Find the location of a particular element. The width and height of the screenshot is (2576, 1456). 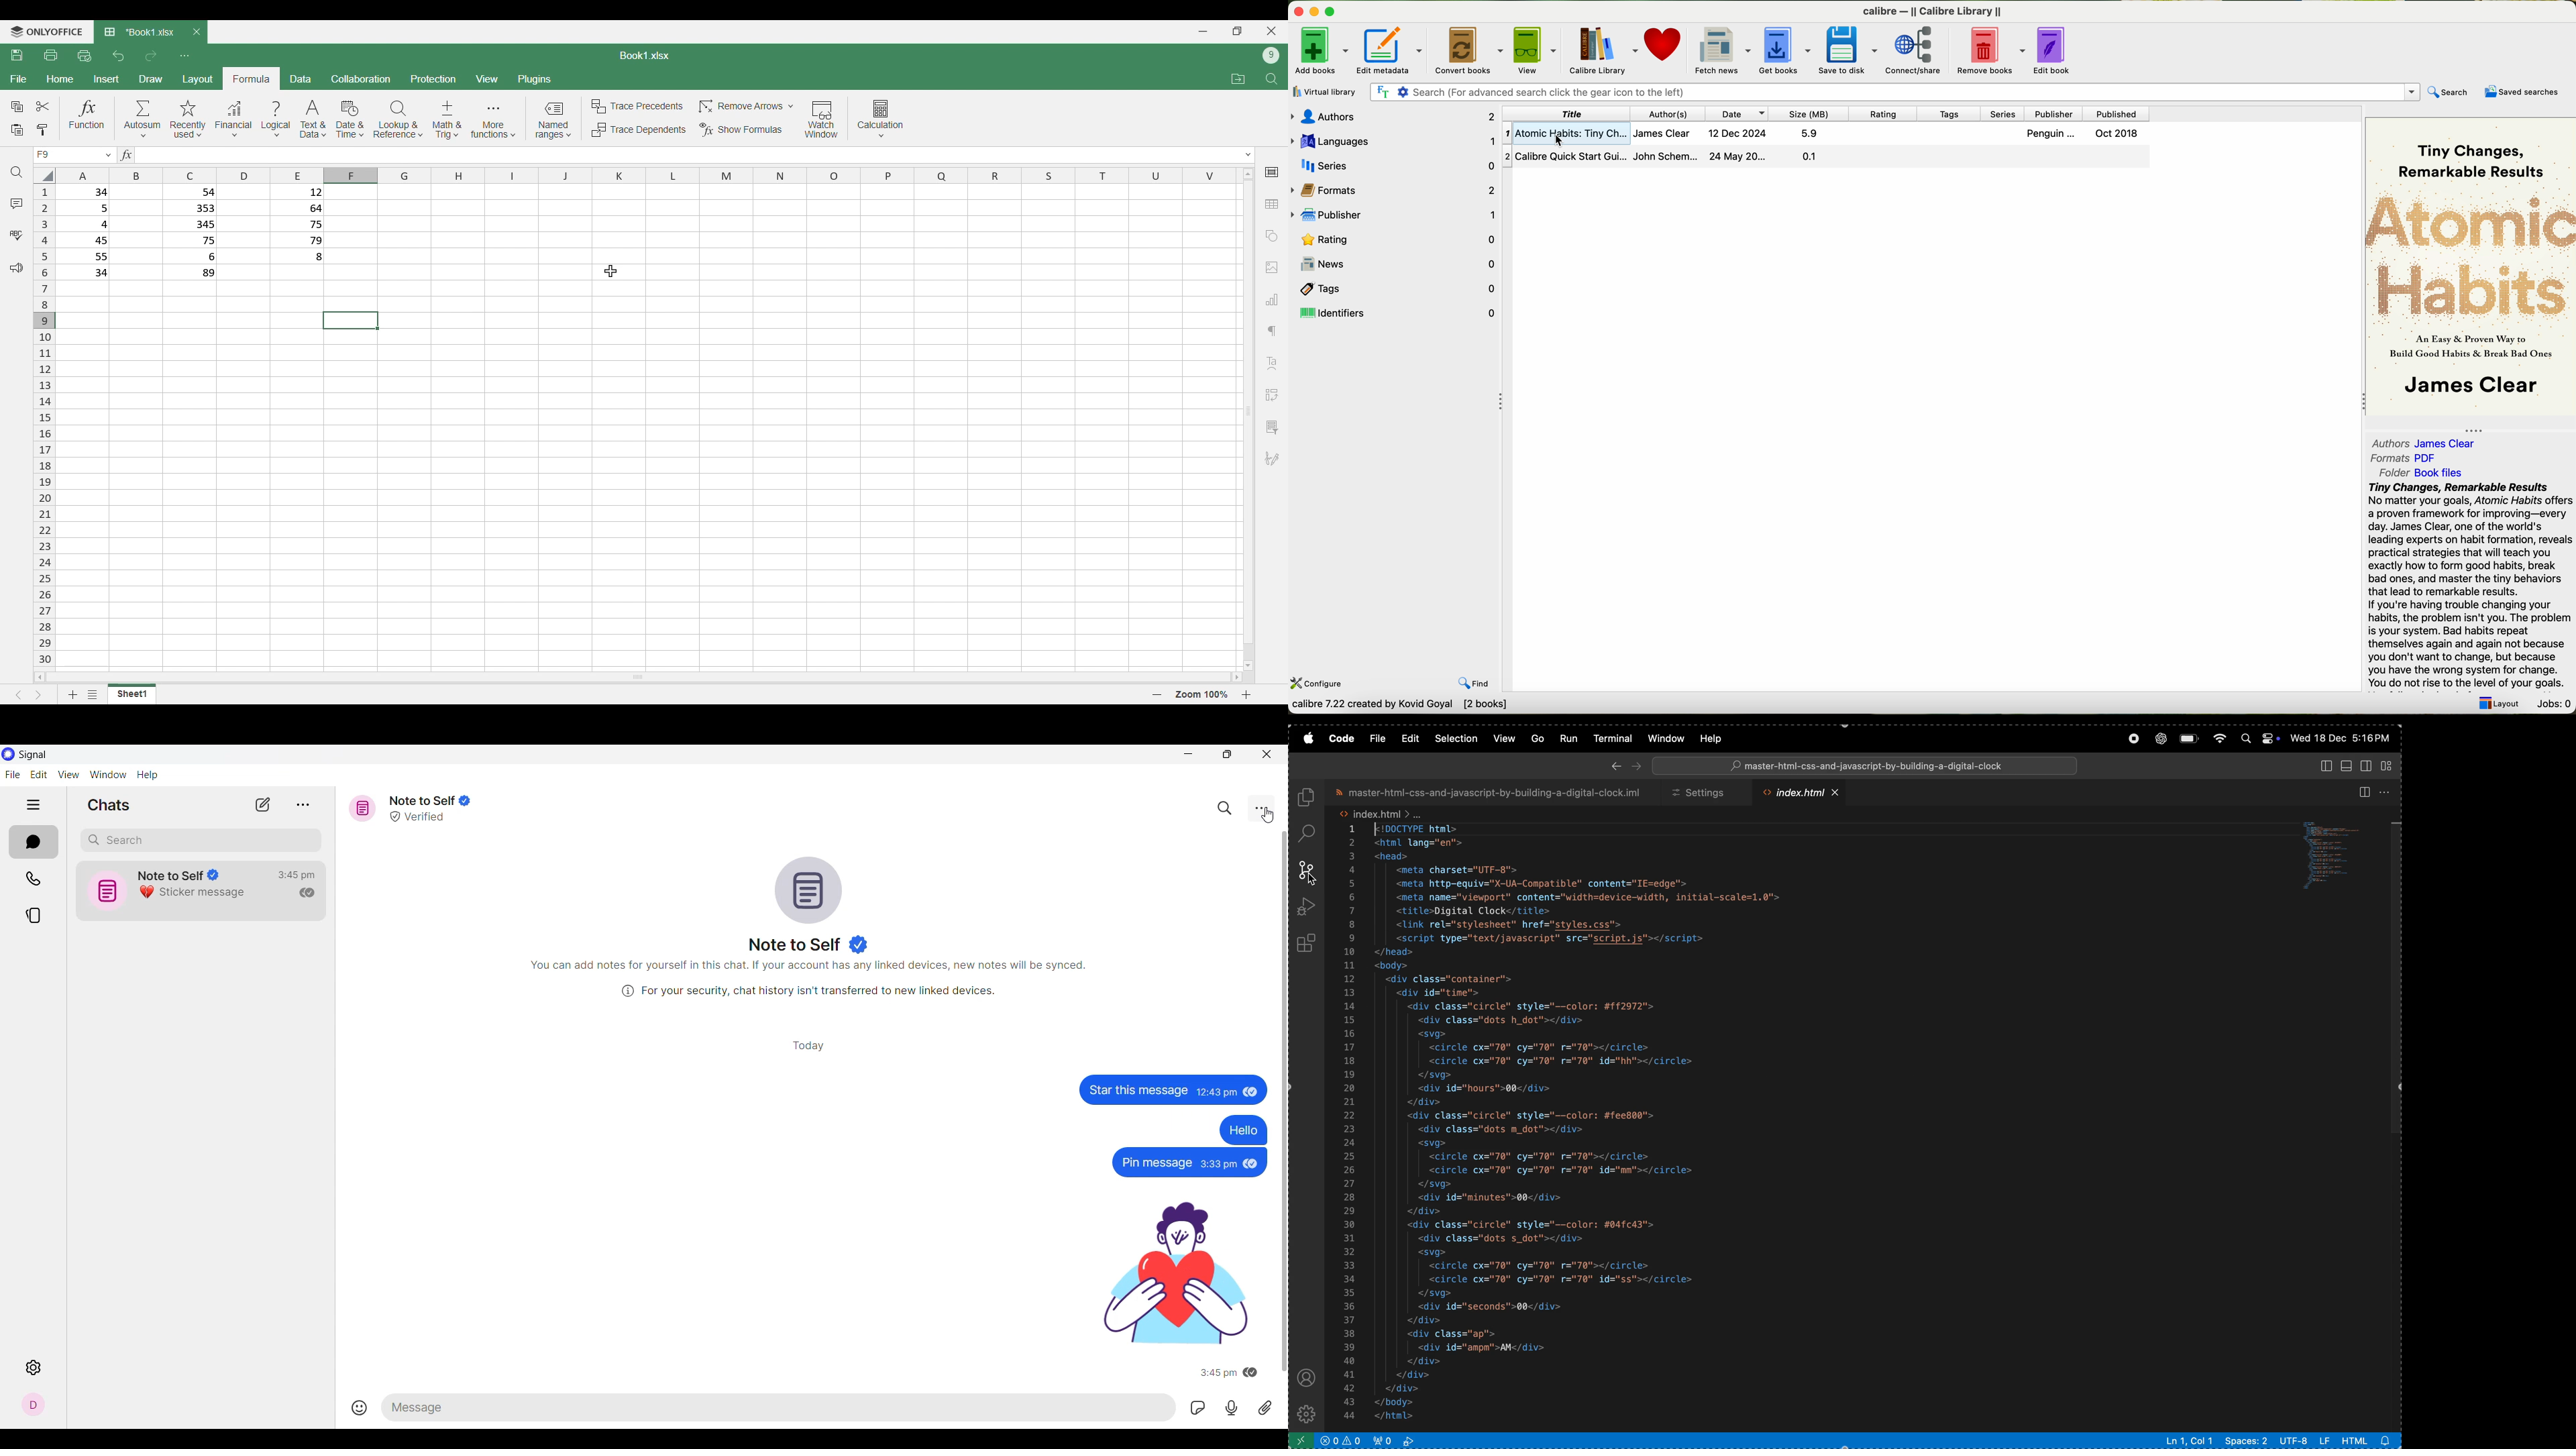

Indicates text box for equations  is located at coordinates (125, 155).